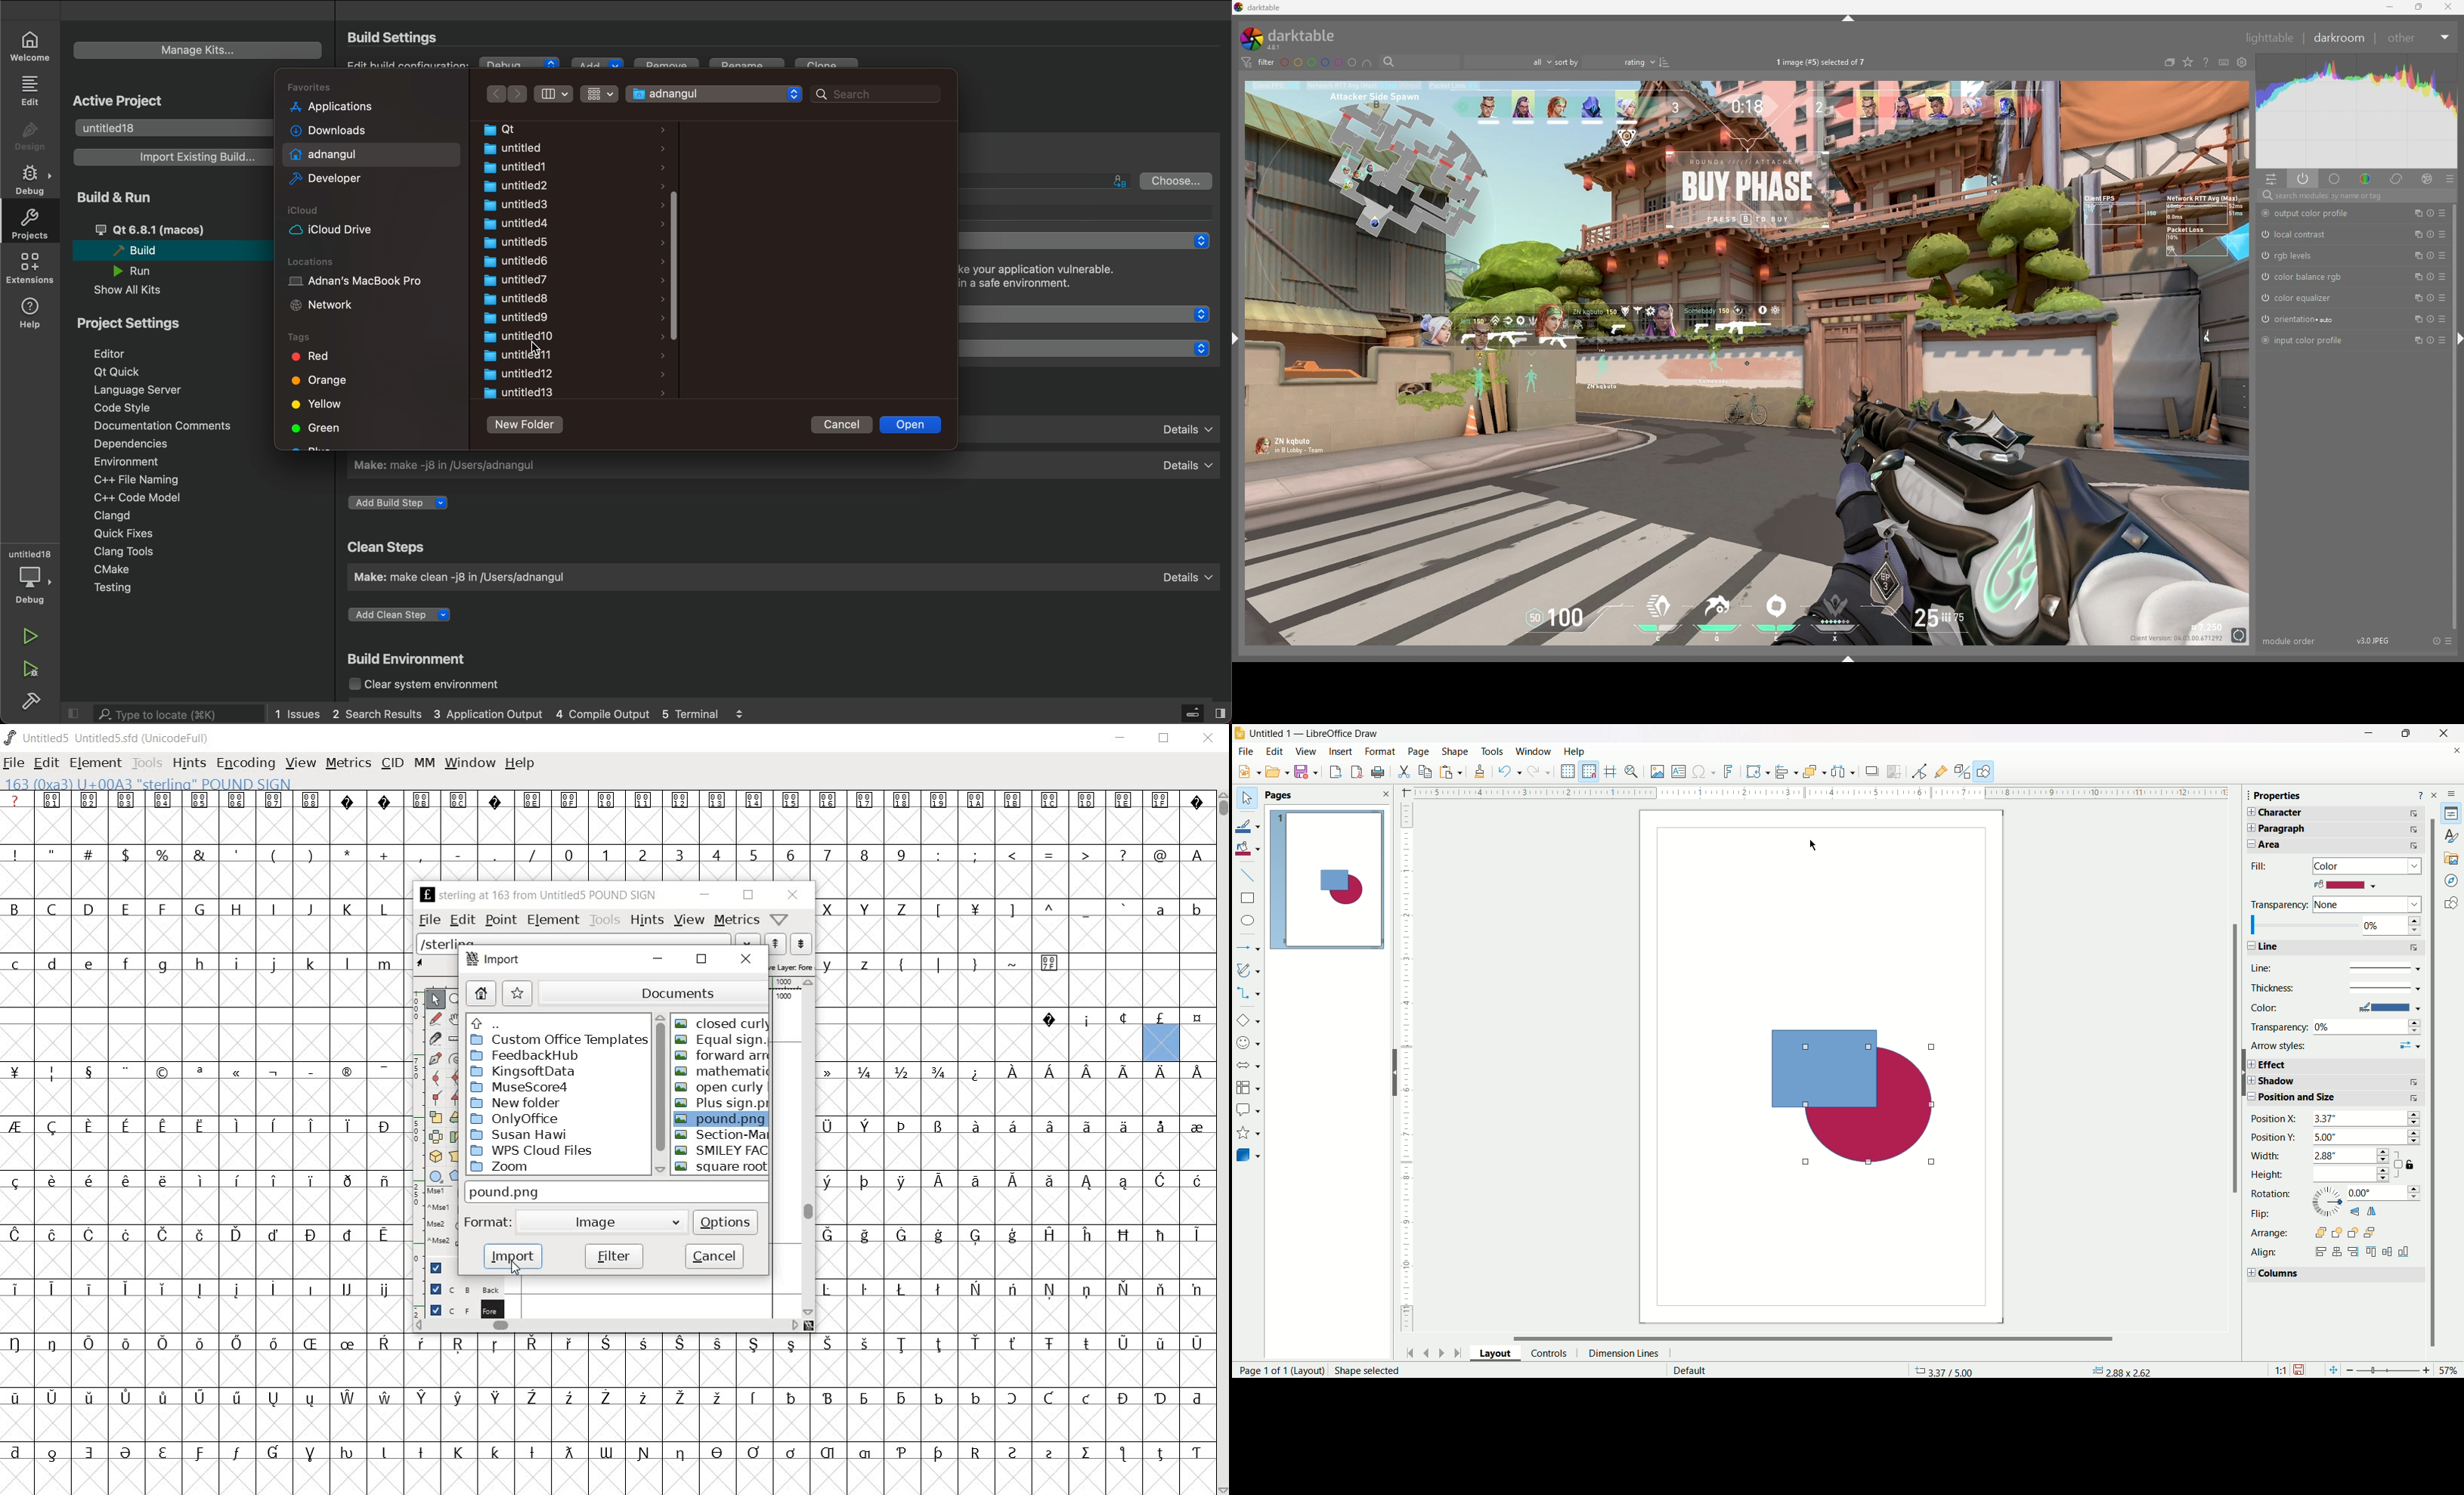 The height and width of the screenshot is (1512, 2464). What do you see at coordinates (2404, 1371) in the screenshot?
I see `zoom factor` at bounding box center [2404, 1371].